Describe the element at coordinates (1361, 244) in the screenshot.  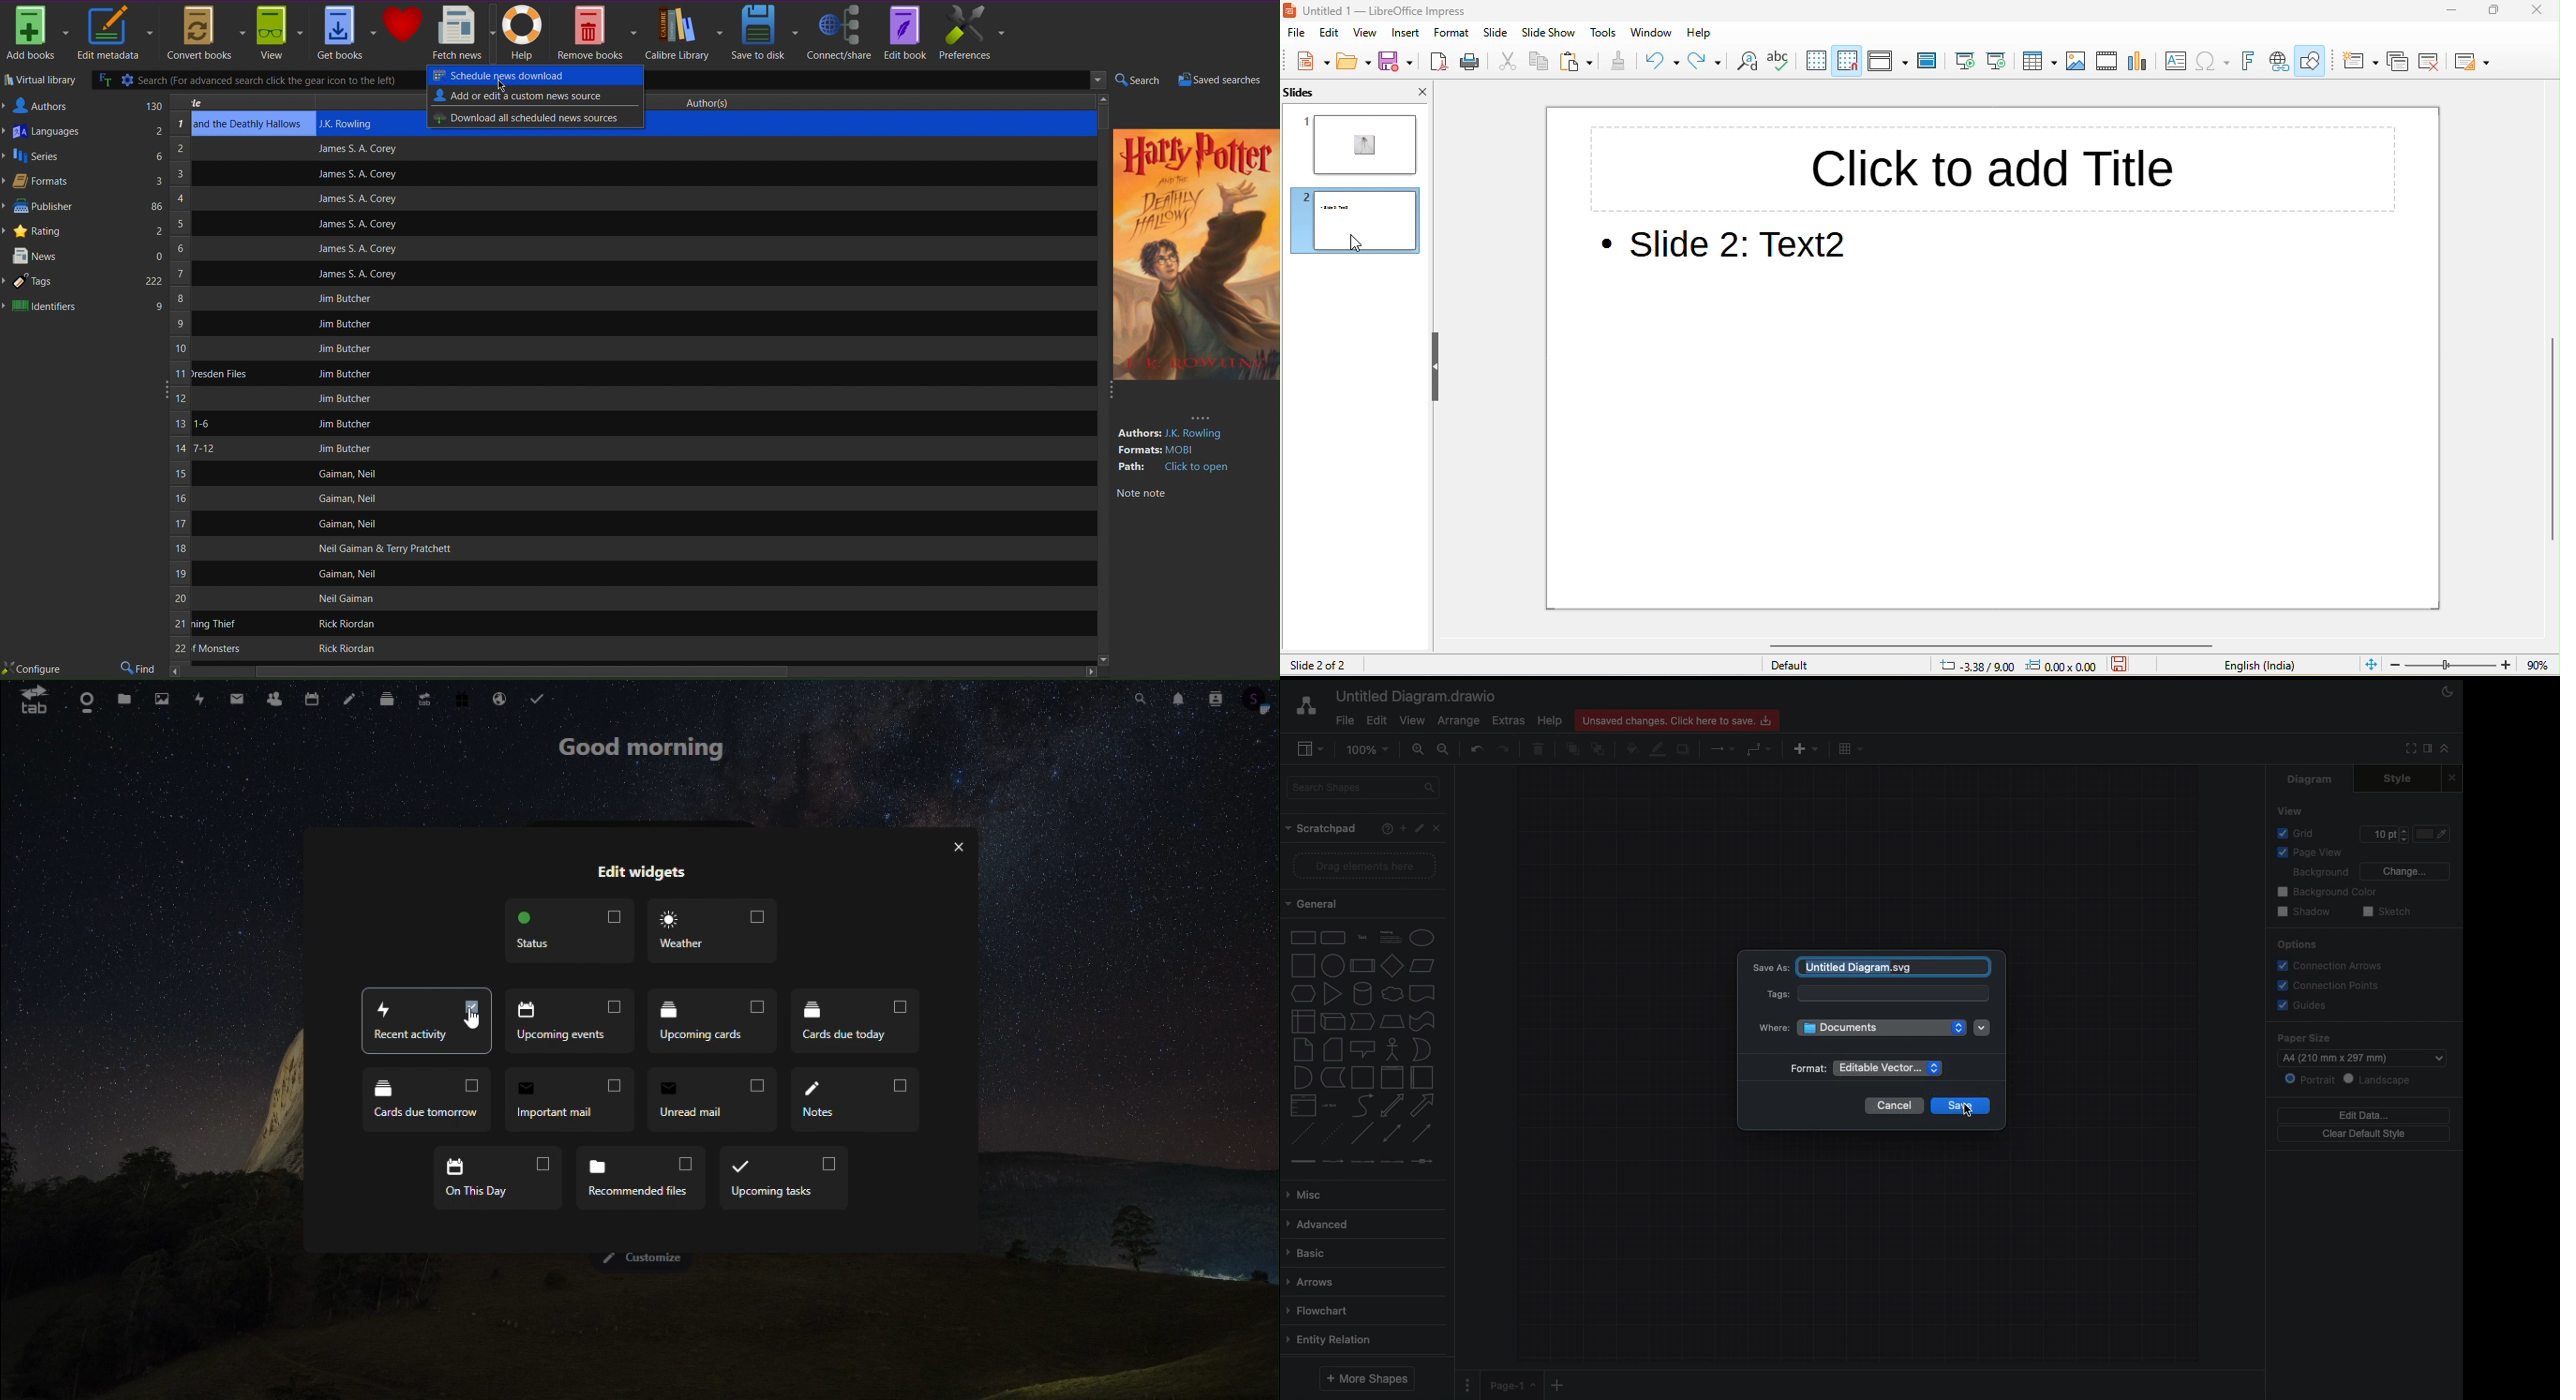
I see `cursor` at that location.